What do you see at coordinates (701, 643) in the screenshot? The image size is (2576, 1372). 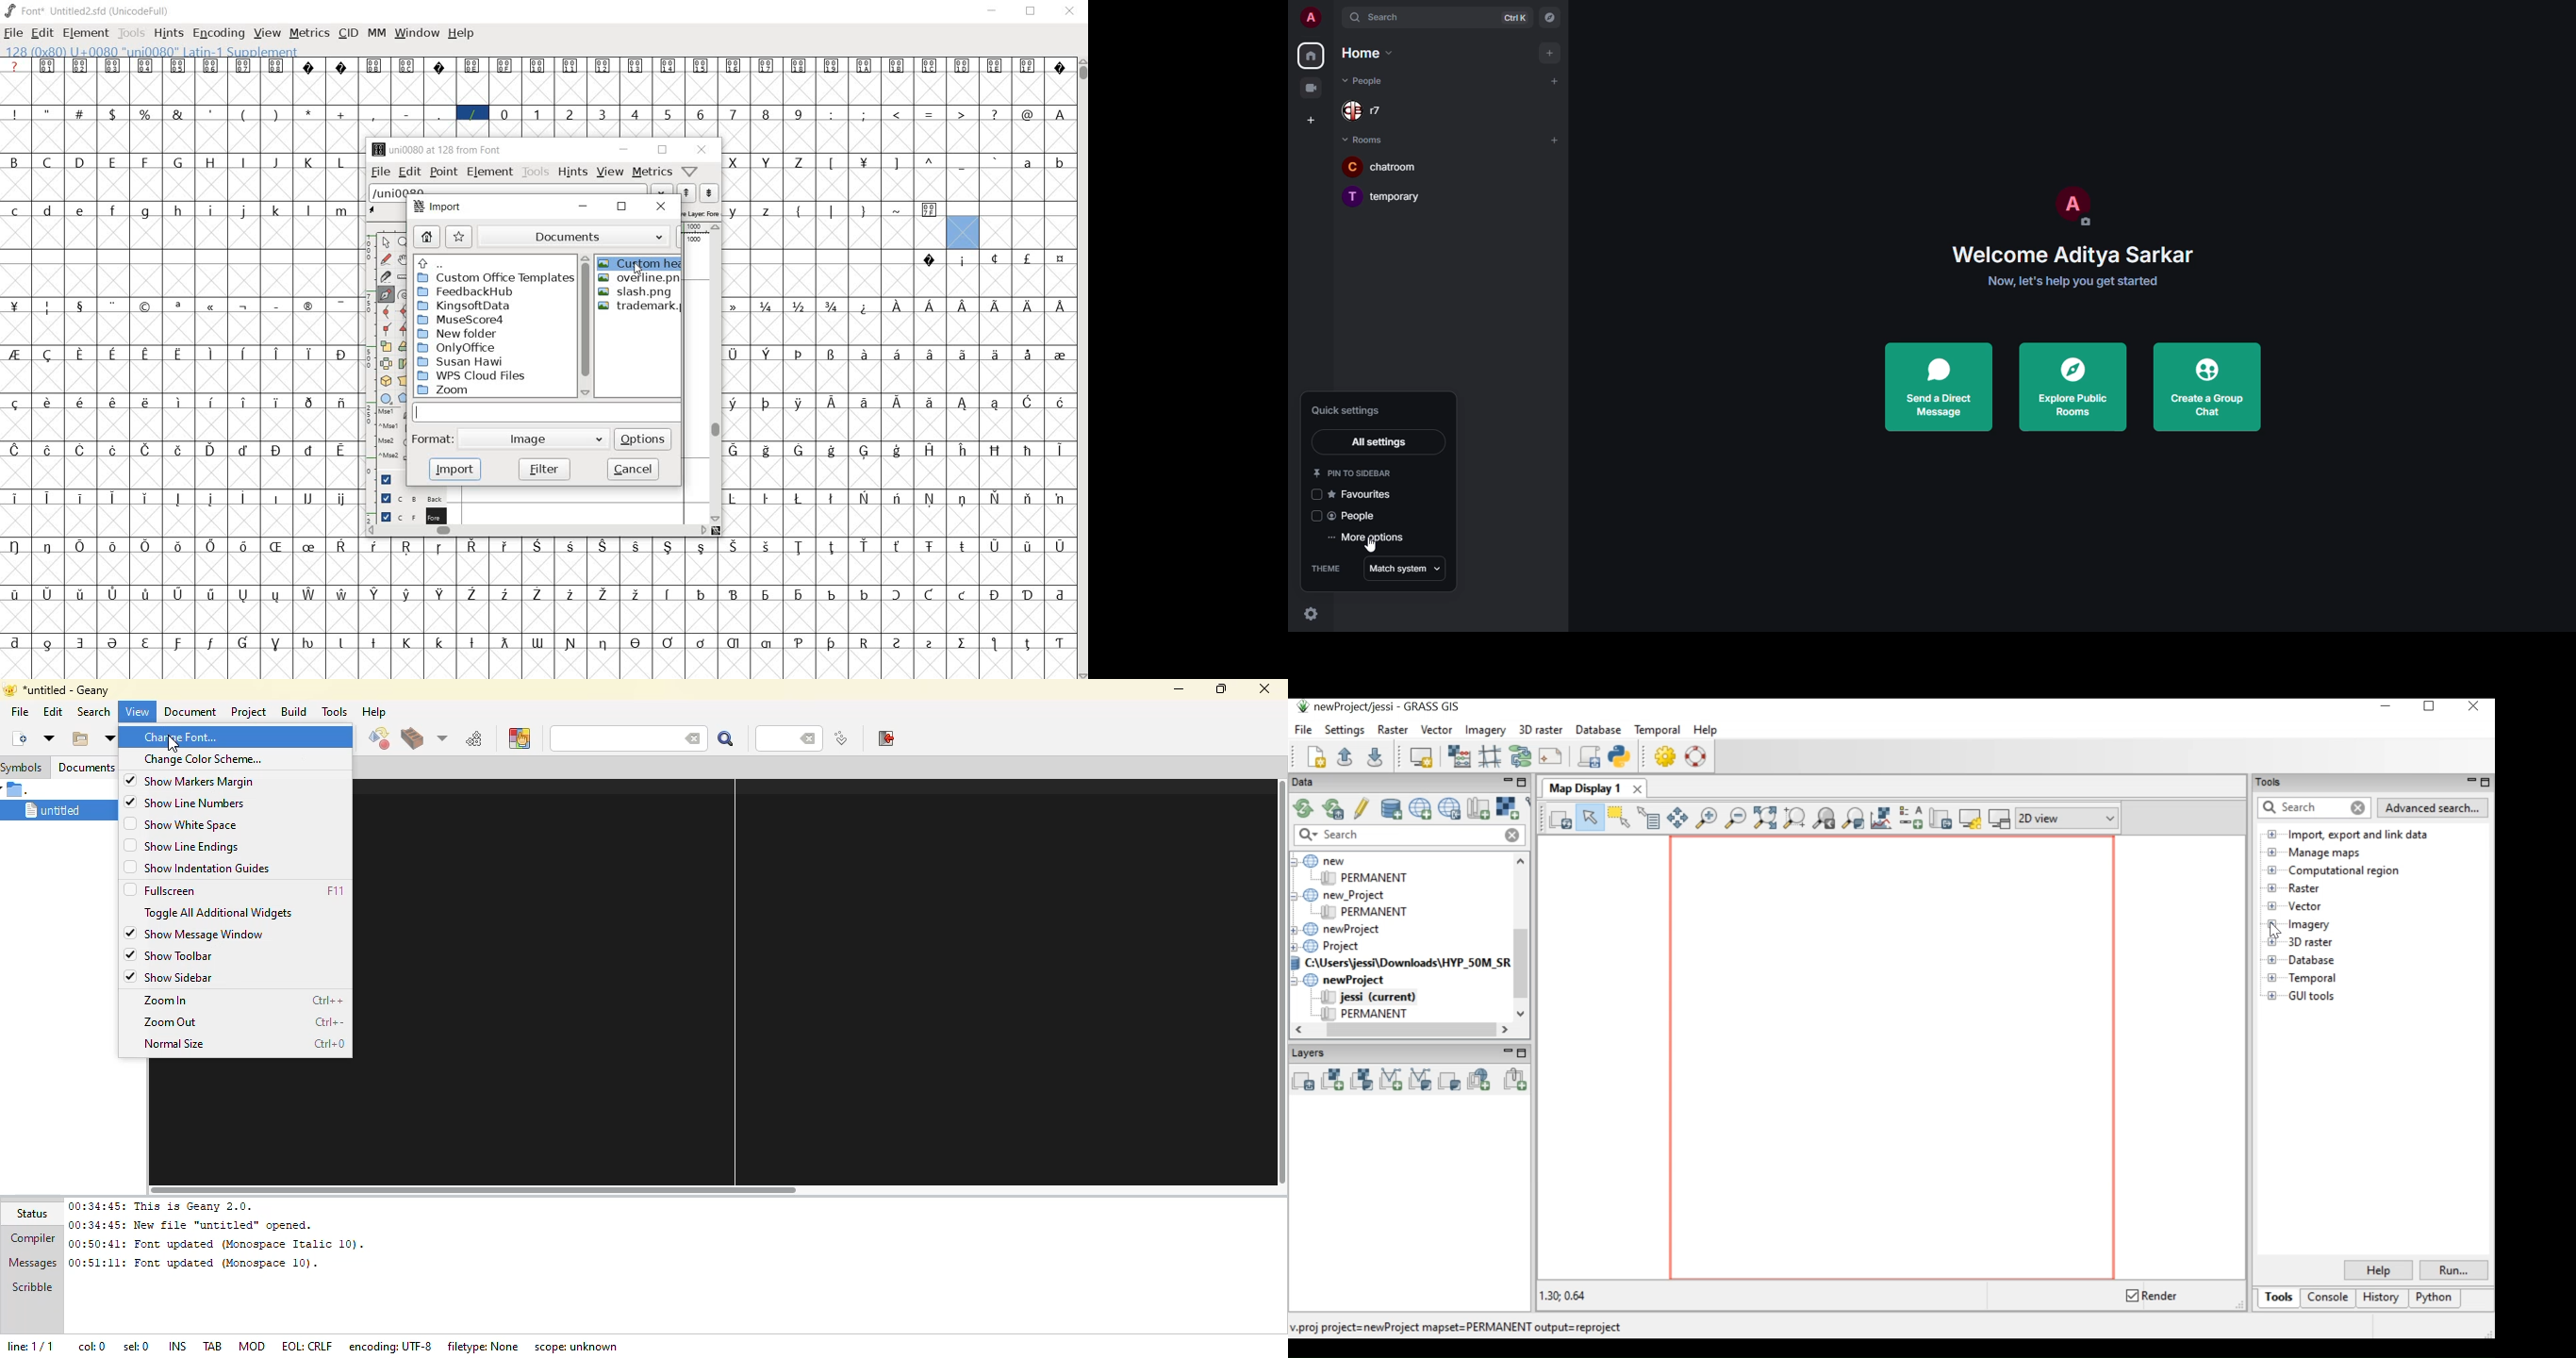 I see `glyph` at bounding box center [701, 643].